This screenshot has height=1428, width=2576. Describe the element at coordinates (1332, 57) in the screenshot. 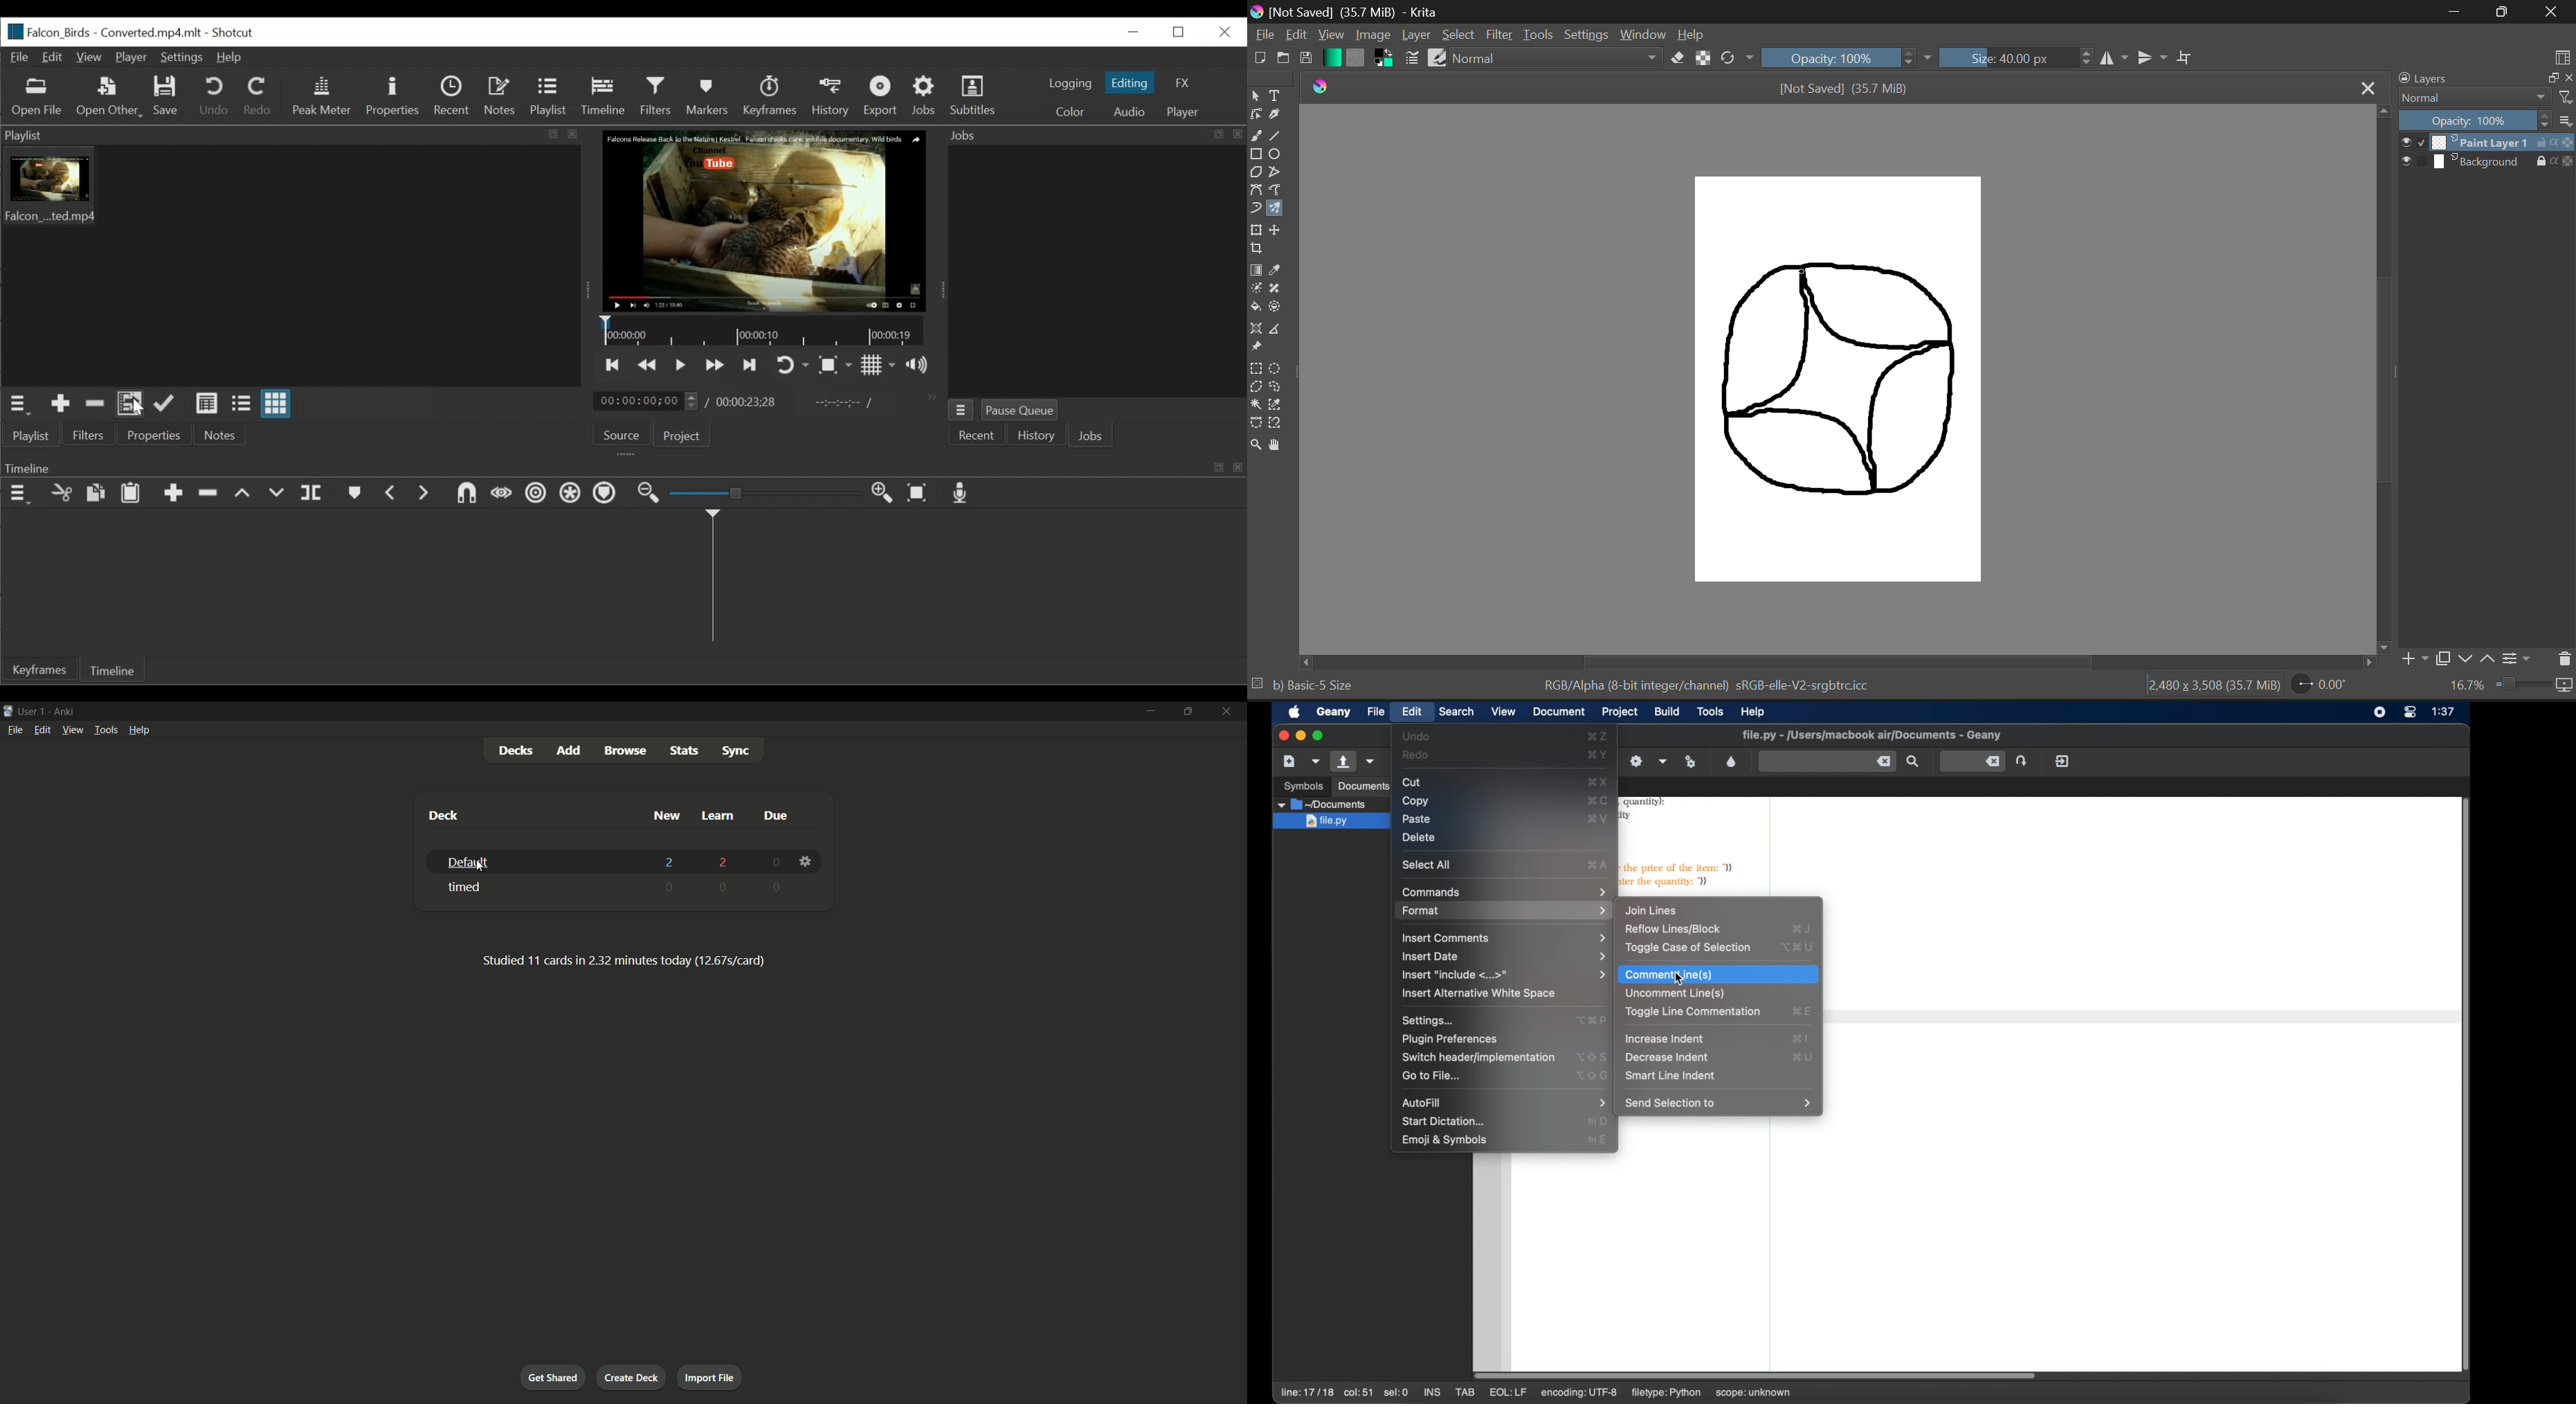

I see `Gradient` at that location.